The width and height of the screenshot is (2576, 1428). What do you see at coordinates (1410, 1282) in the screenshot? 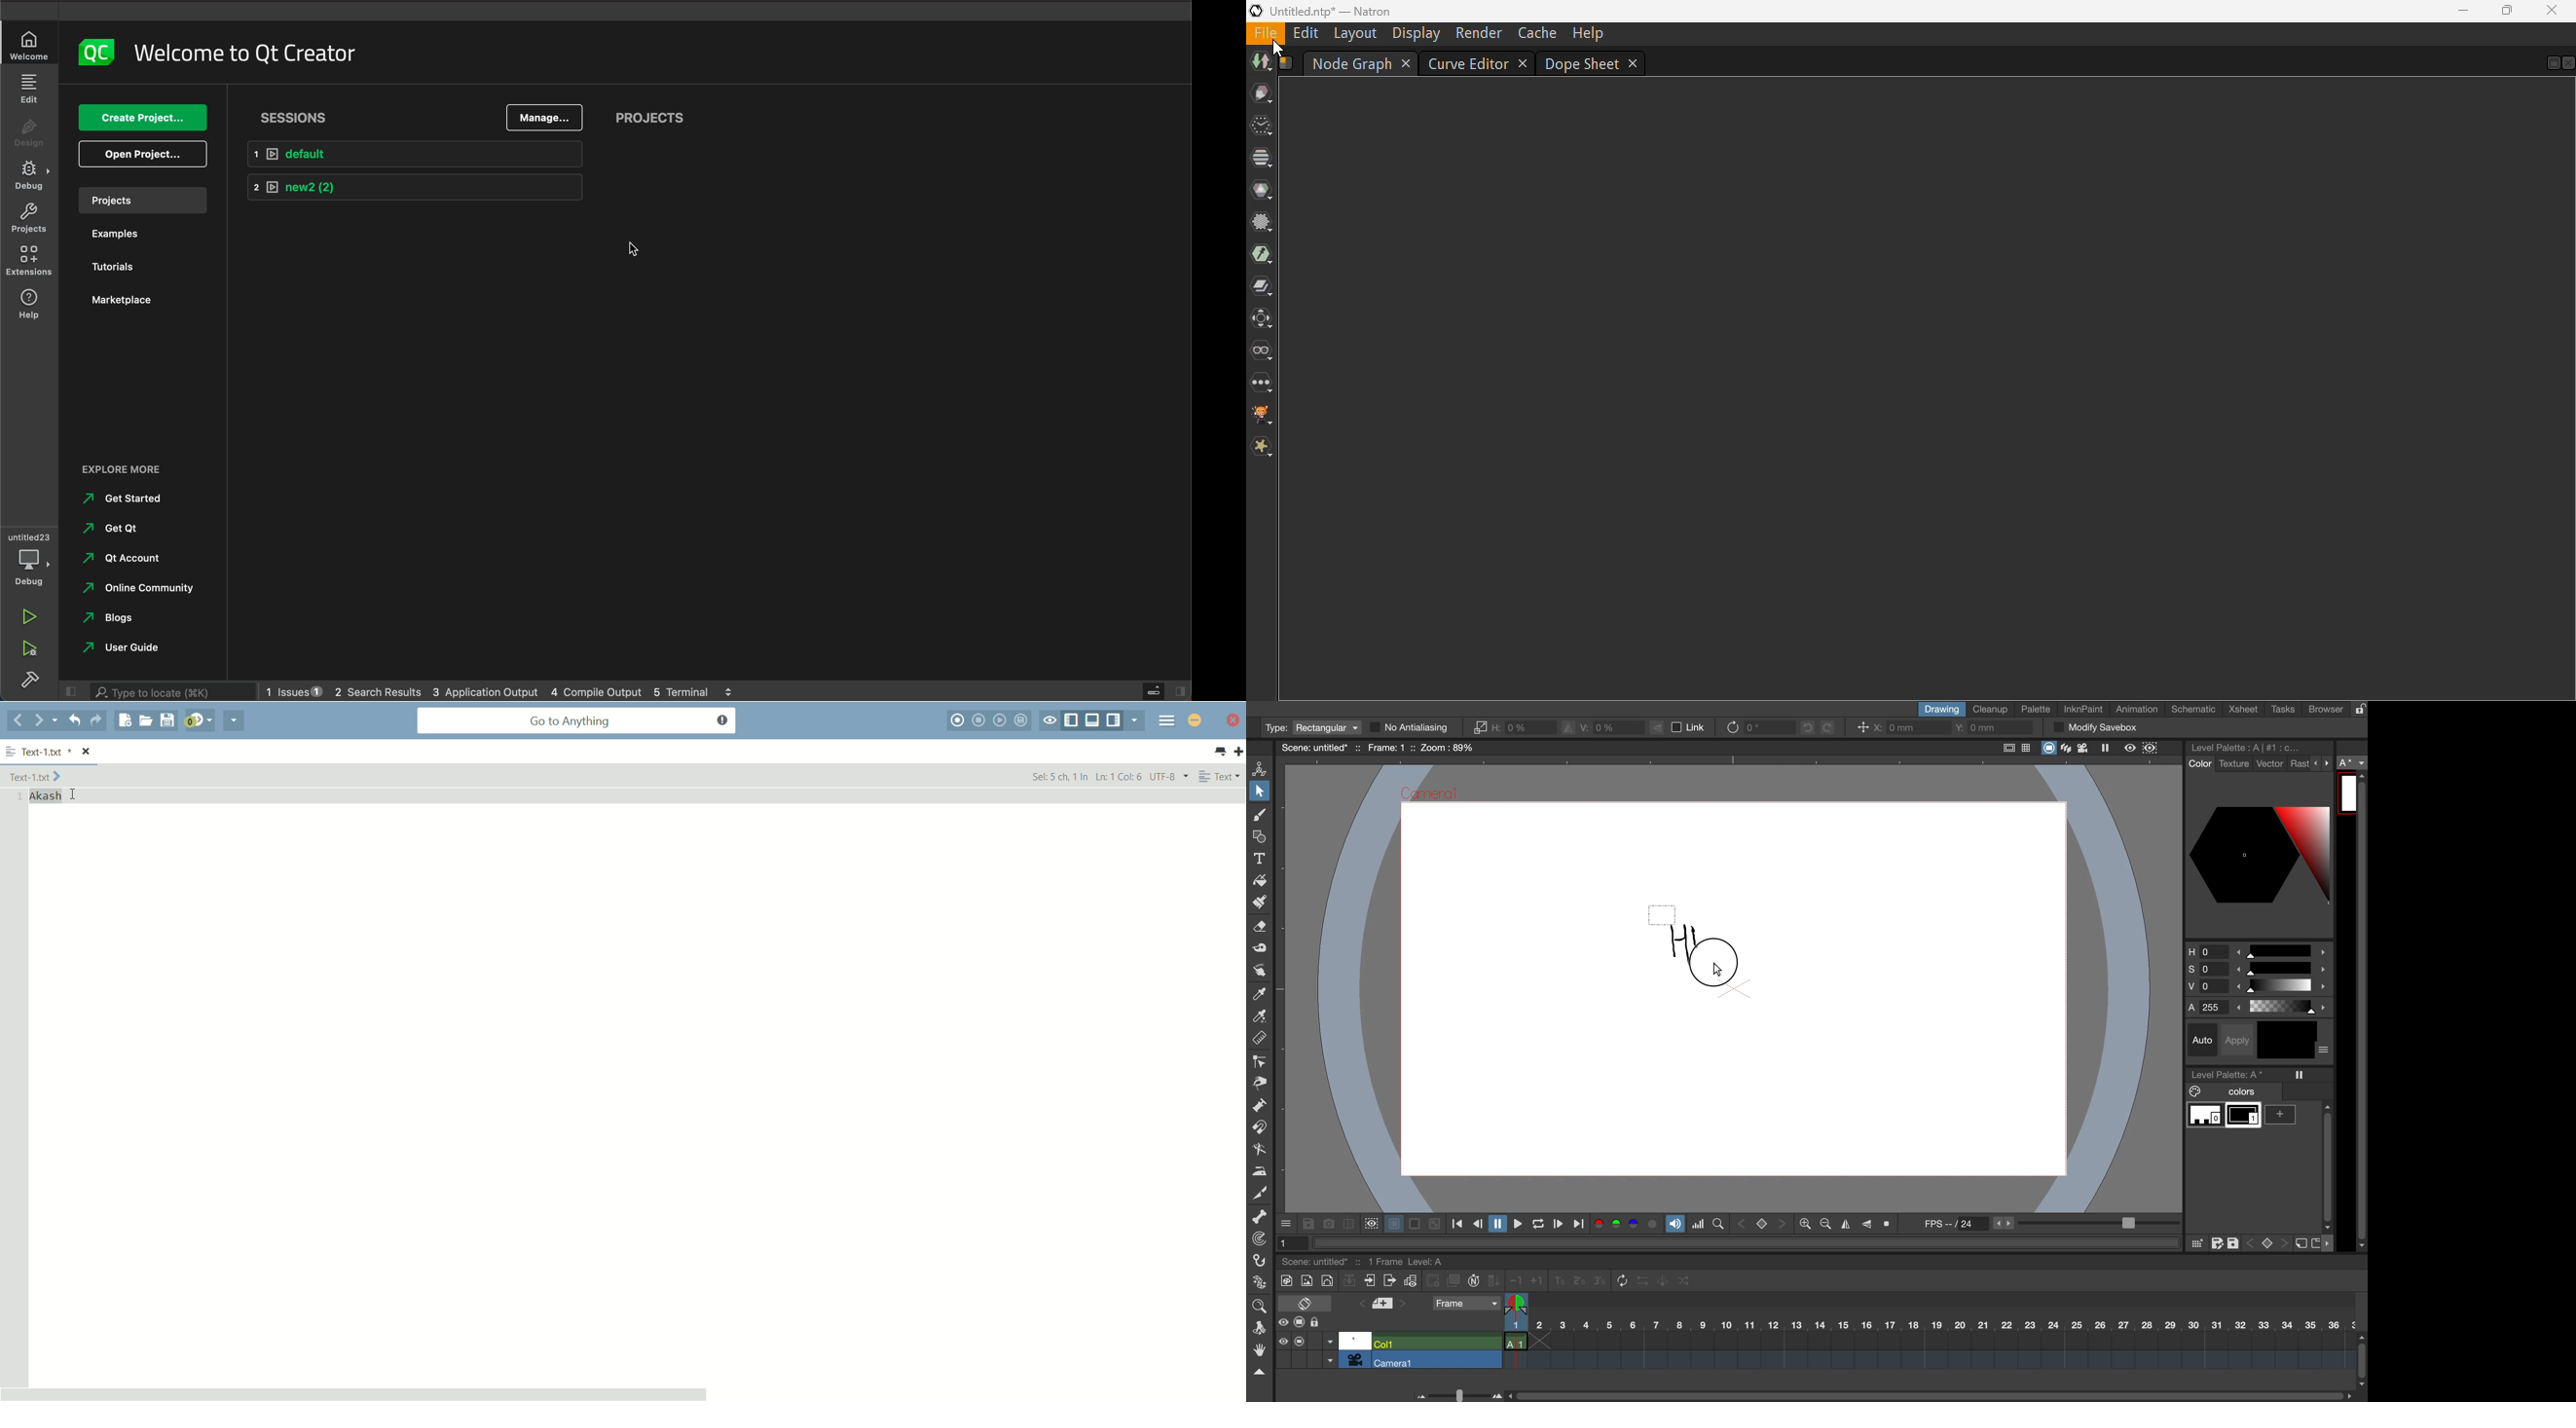
I see `toggle edit in place` at bounding box center [1410, 1282].